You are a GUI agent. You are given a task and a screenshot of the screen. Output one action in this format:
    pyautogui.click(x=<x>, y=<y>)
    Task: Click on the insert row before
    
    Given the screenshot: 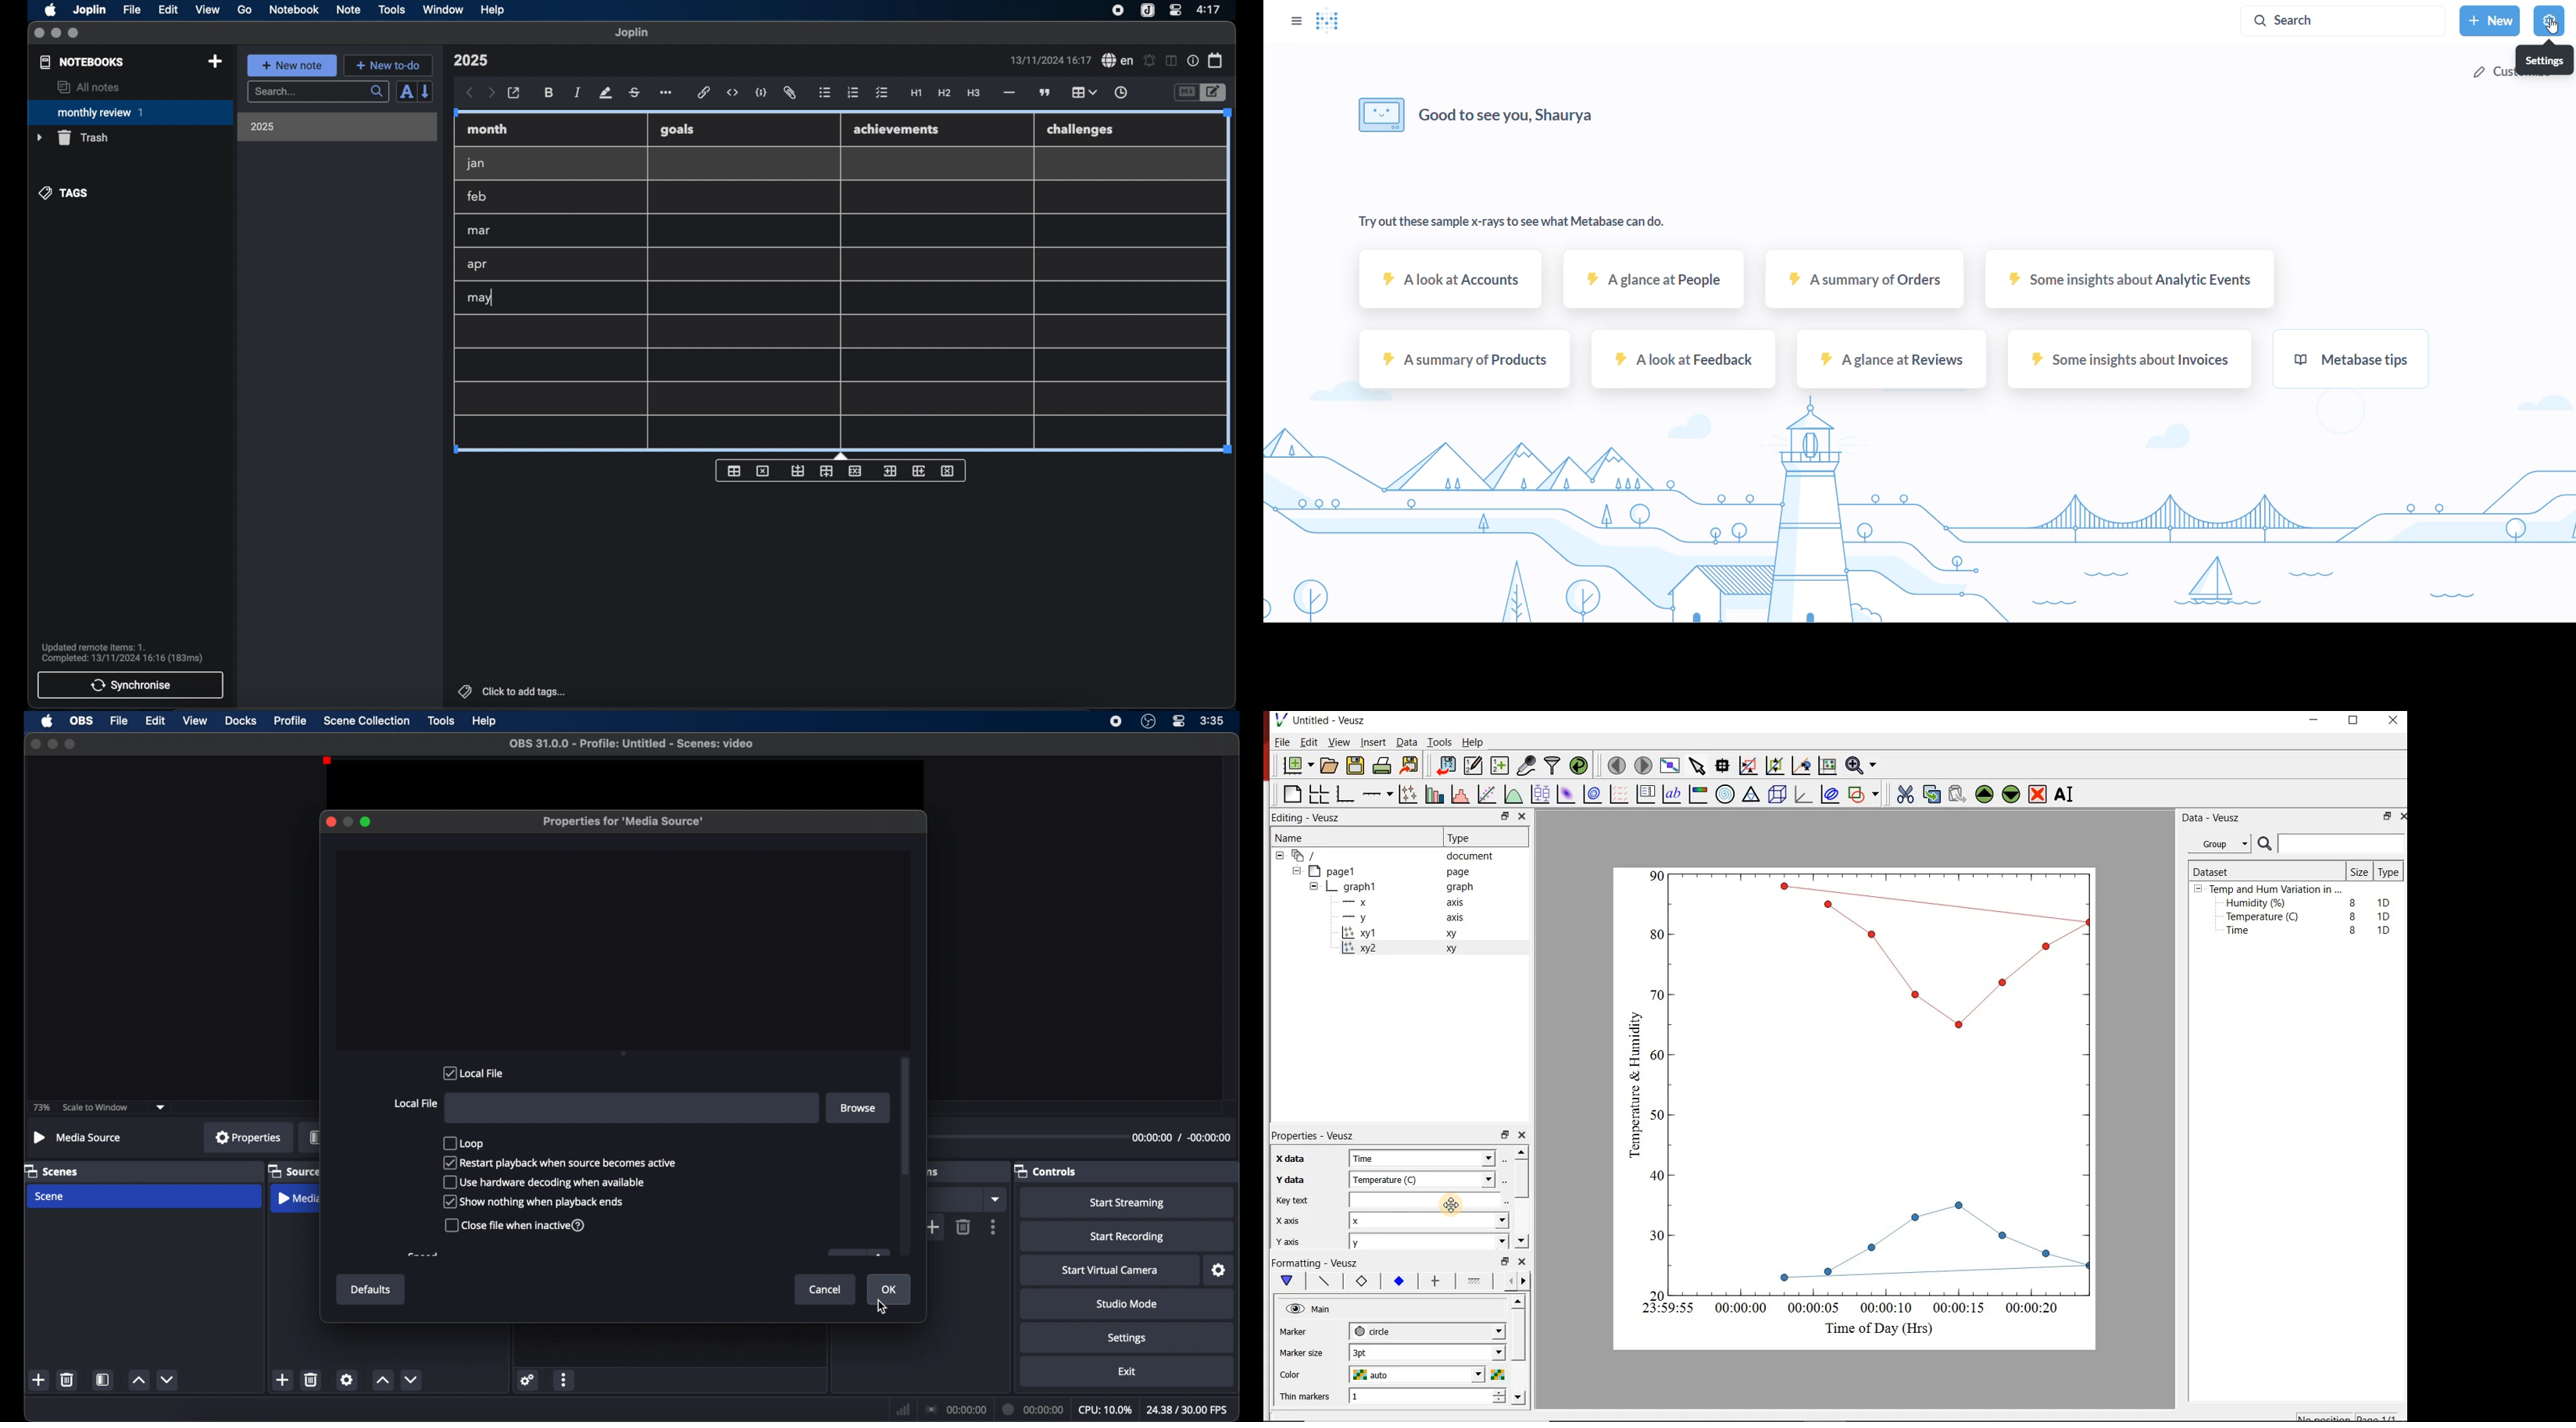 What is the action you would take?
    pyautogui.click(x=799, y=471)
    